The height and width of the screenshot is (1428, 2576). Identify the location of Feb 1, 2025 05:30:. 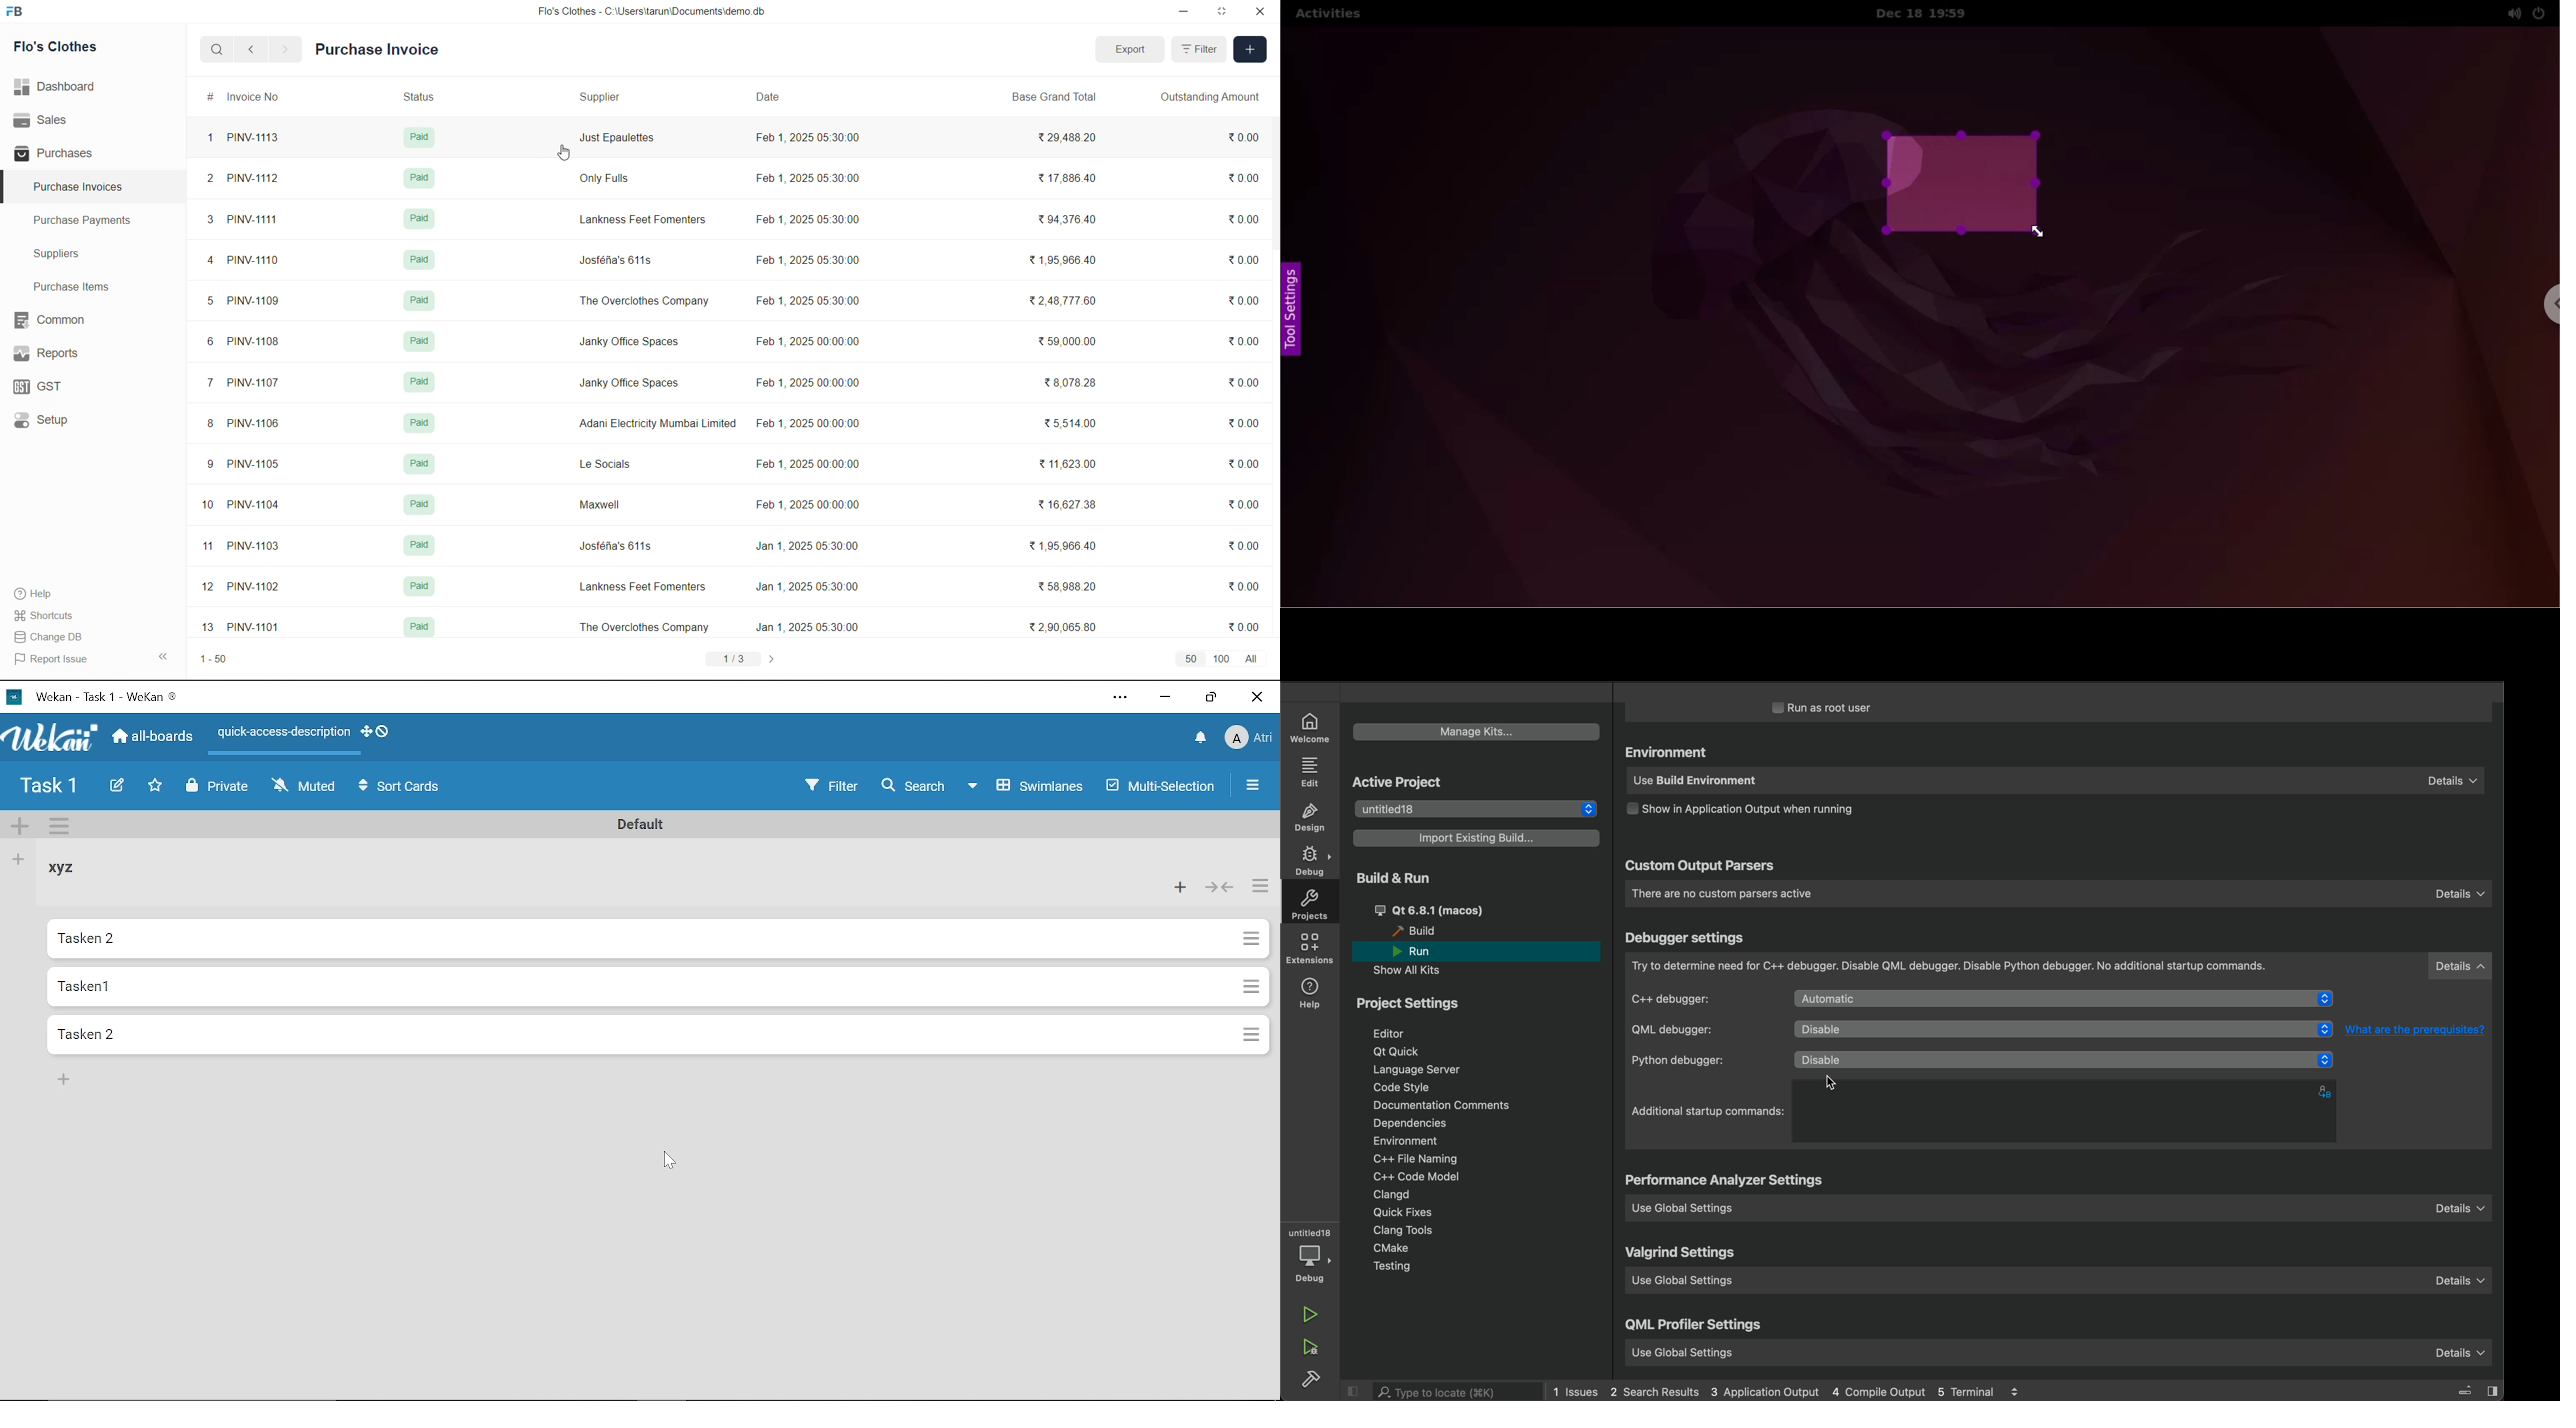
(808, 139).